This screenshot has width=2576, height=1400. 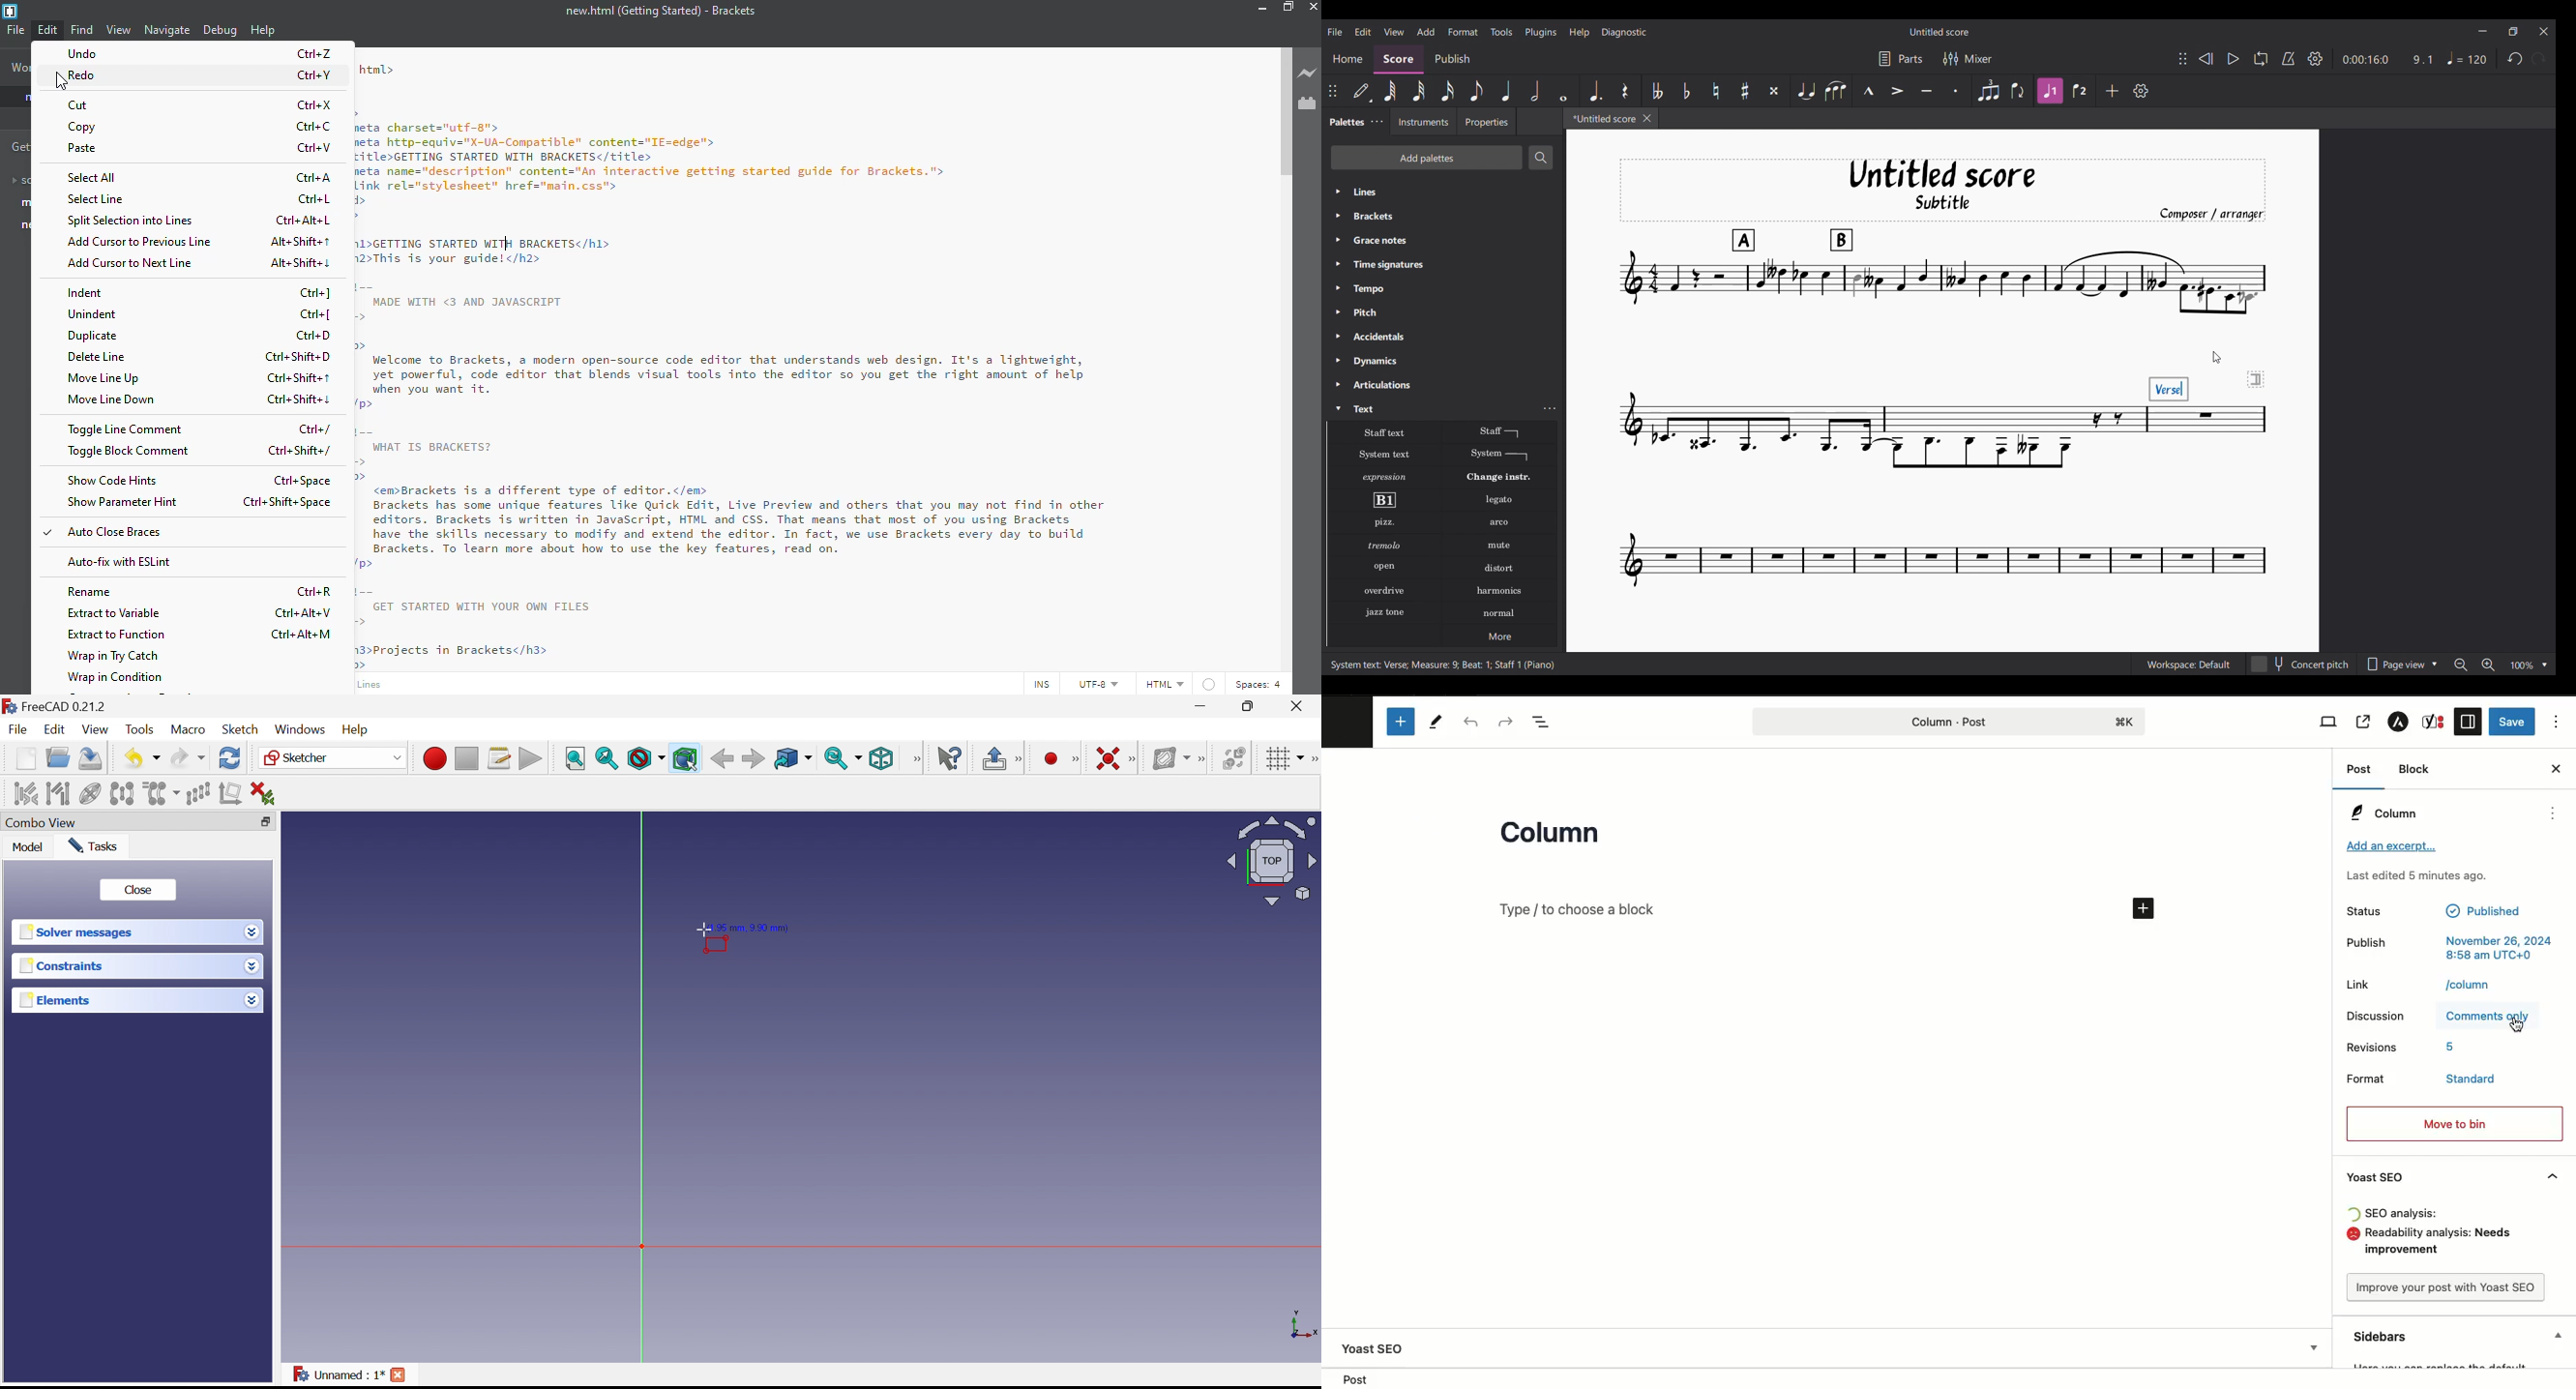 I want to click on Undo, so click(x=1471, y=723).